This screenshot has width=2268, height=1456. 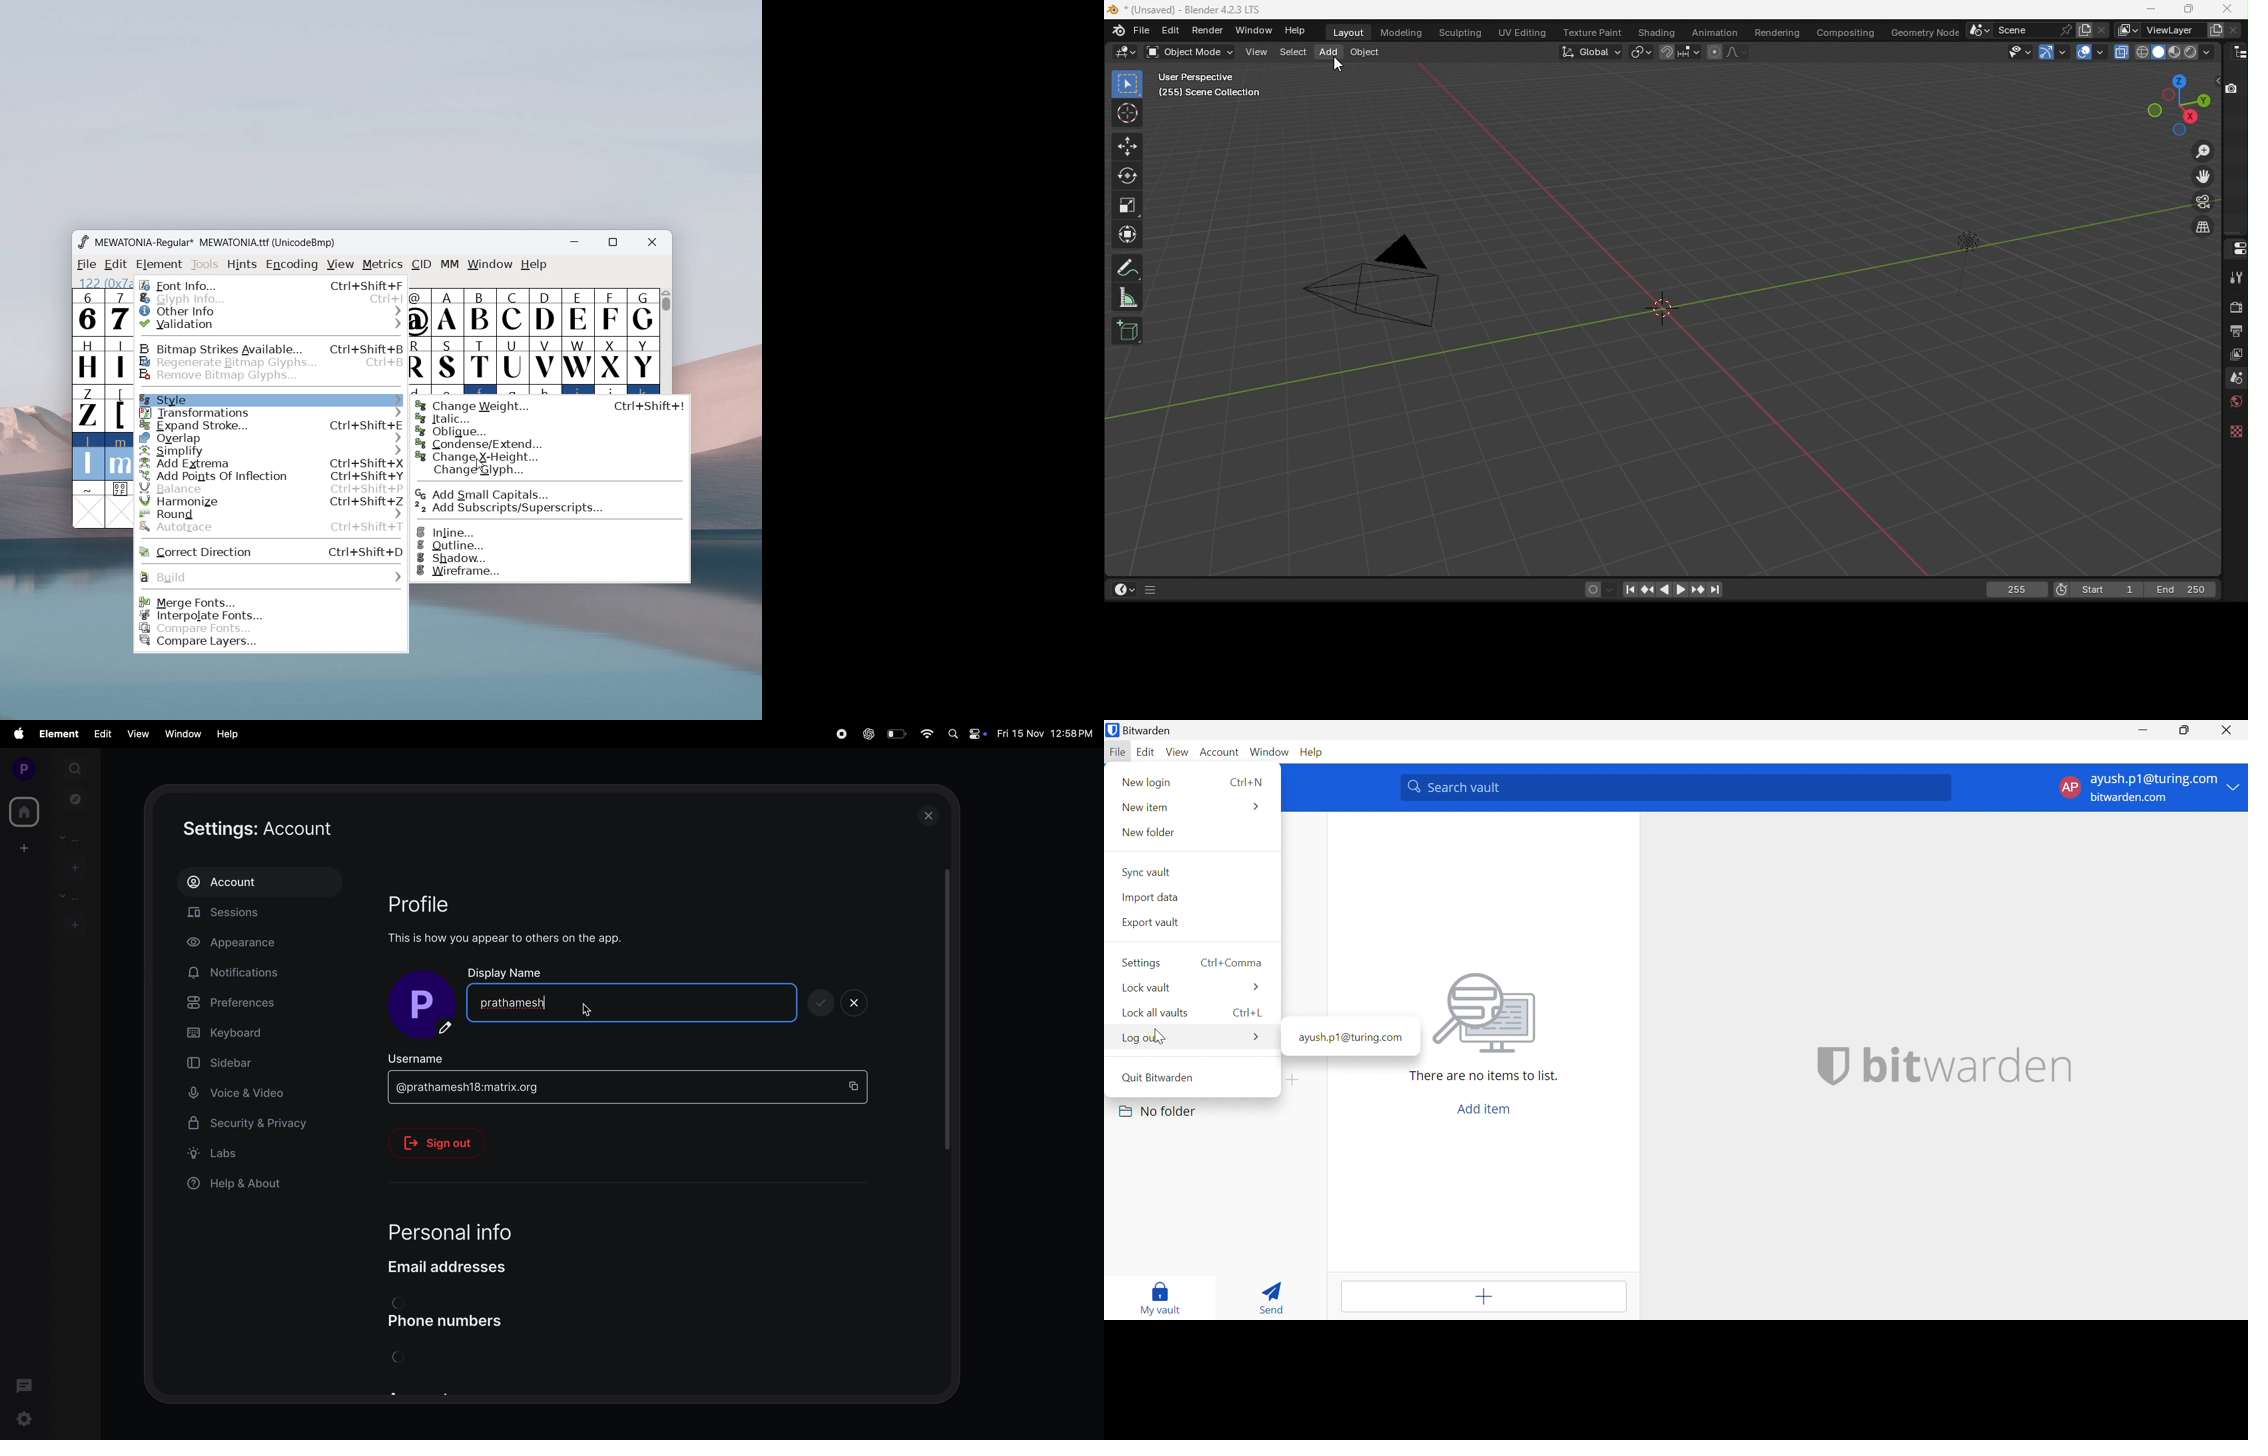 What do you see at coordinates (480, 313) in the screenshot?
I see `B` at bounding box center [480, 313].